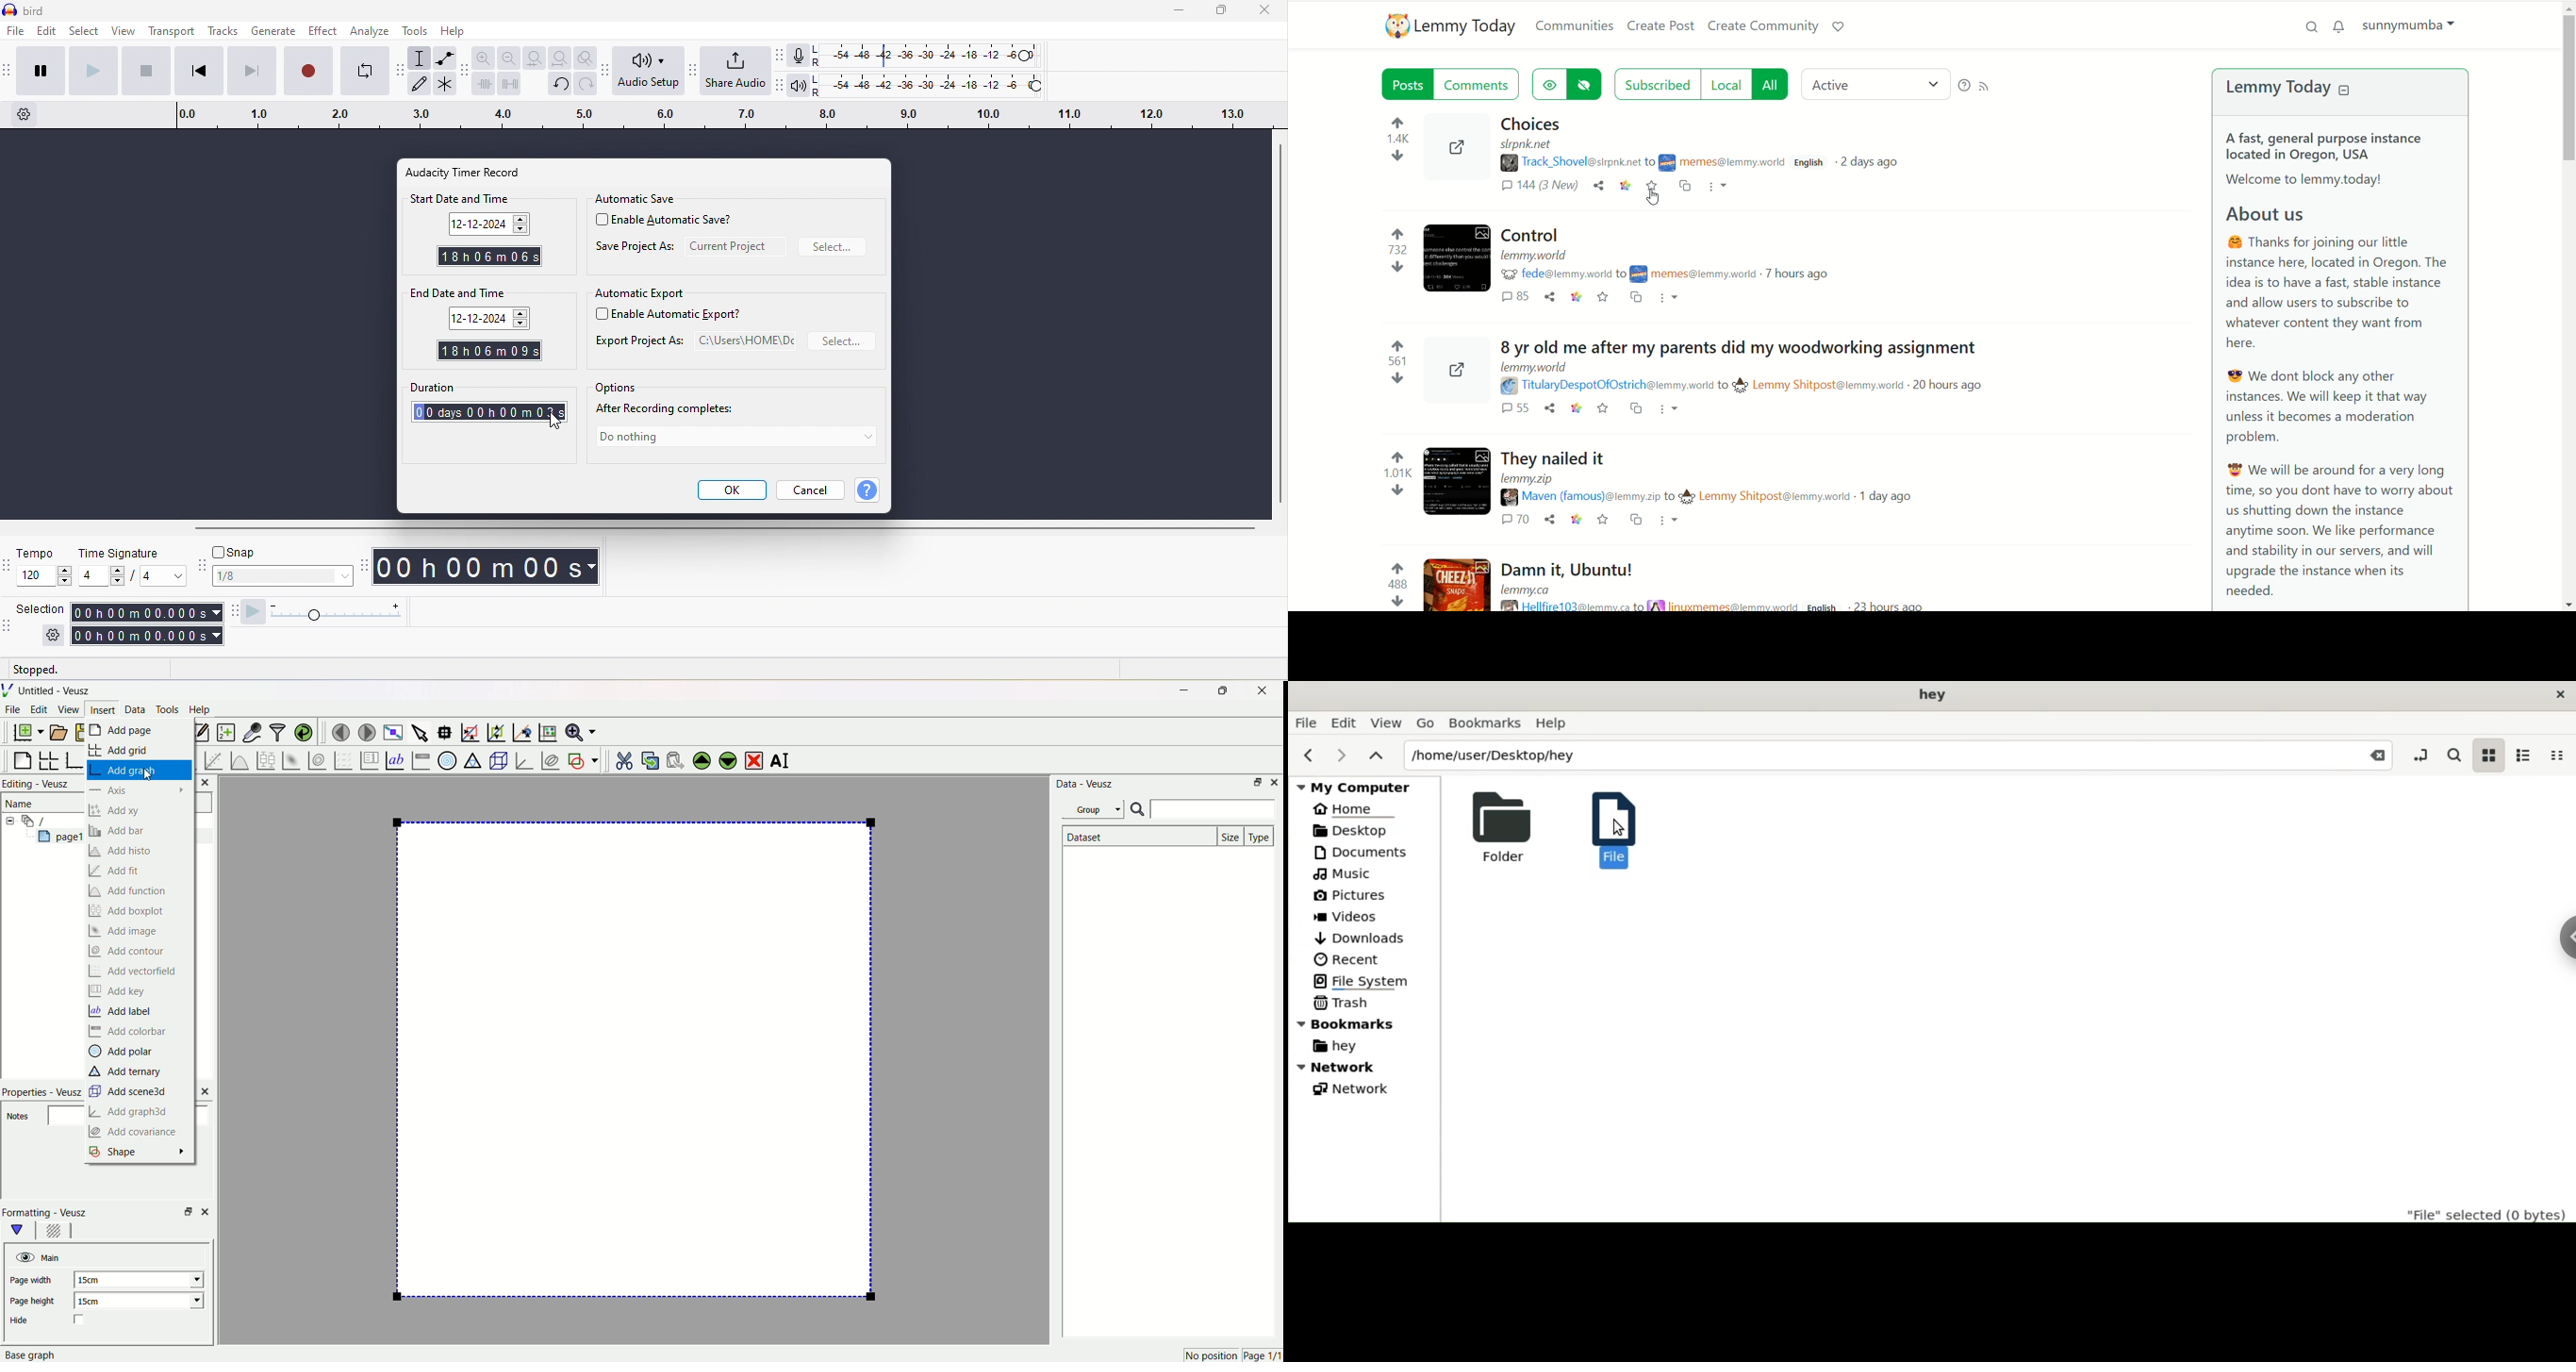 The width and height of the screenshot is (2576, 1372). What do you see at coordinates (607, 71) in the screenshot?
I see `audacity audio setup toolbar` at bounding box center [607, 71].